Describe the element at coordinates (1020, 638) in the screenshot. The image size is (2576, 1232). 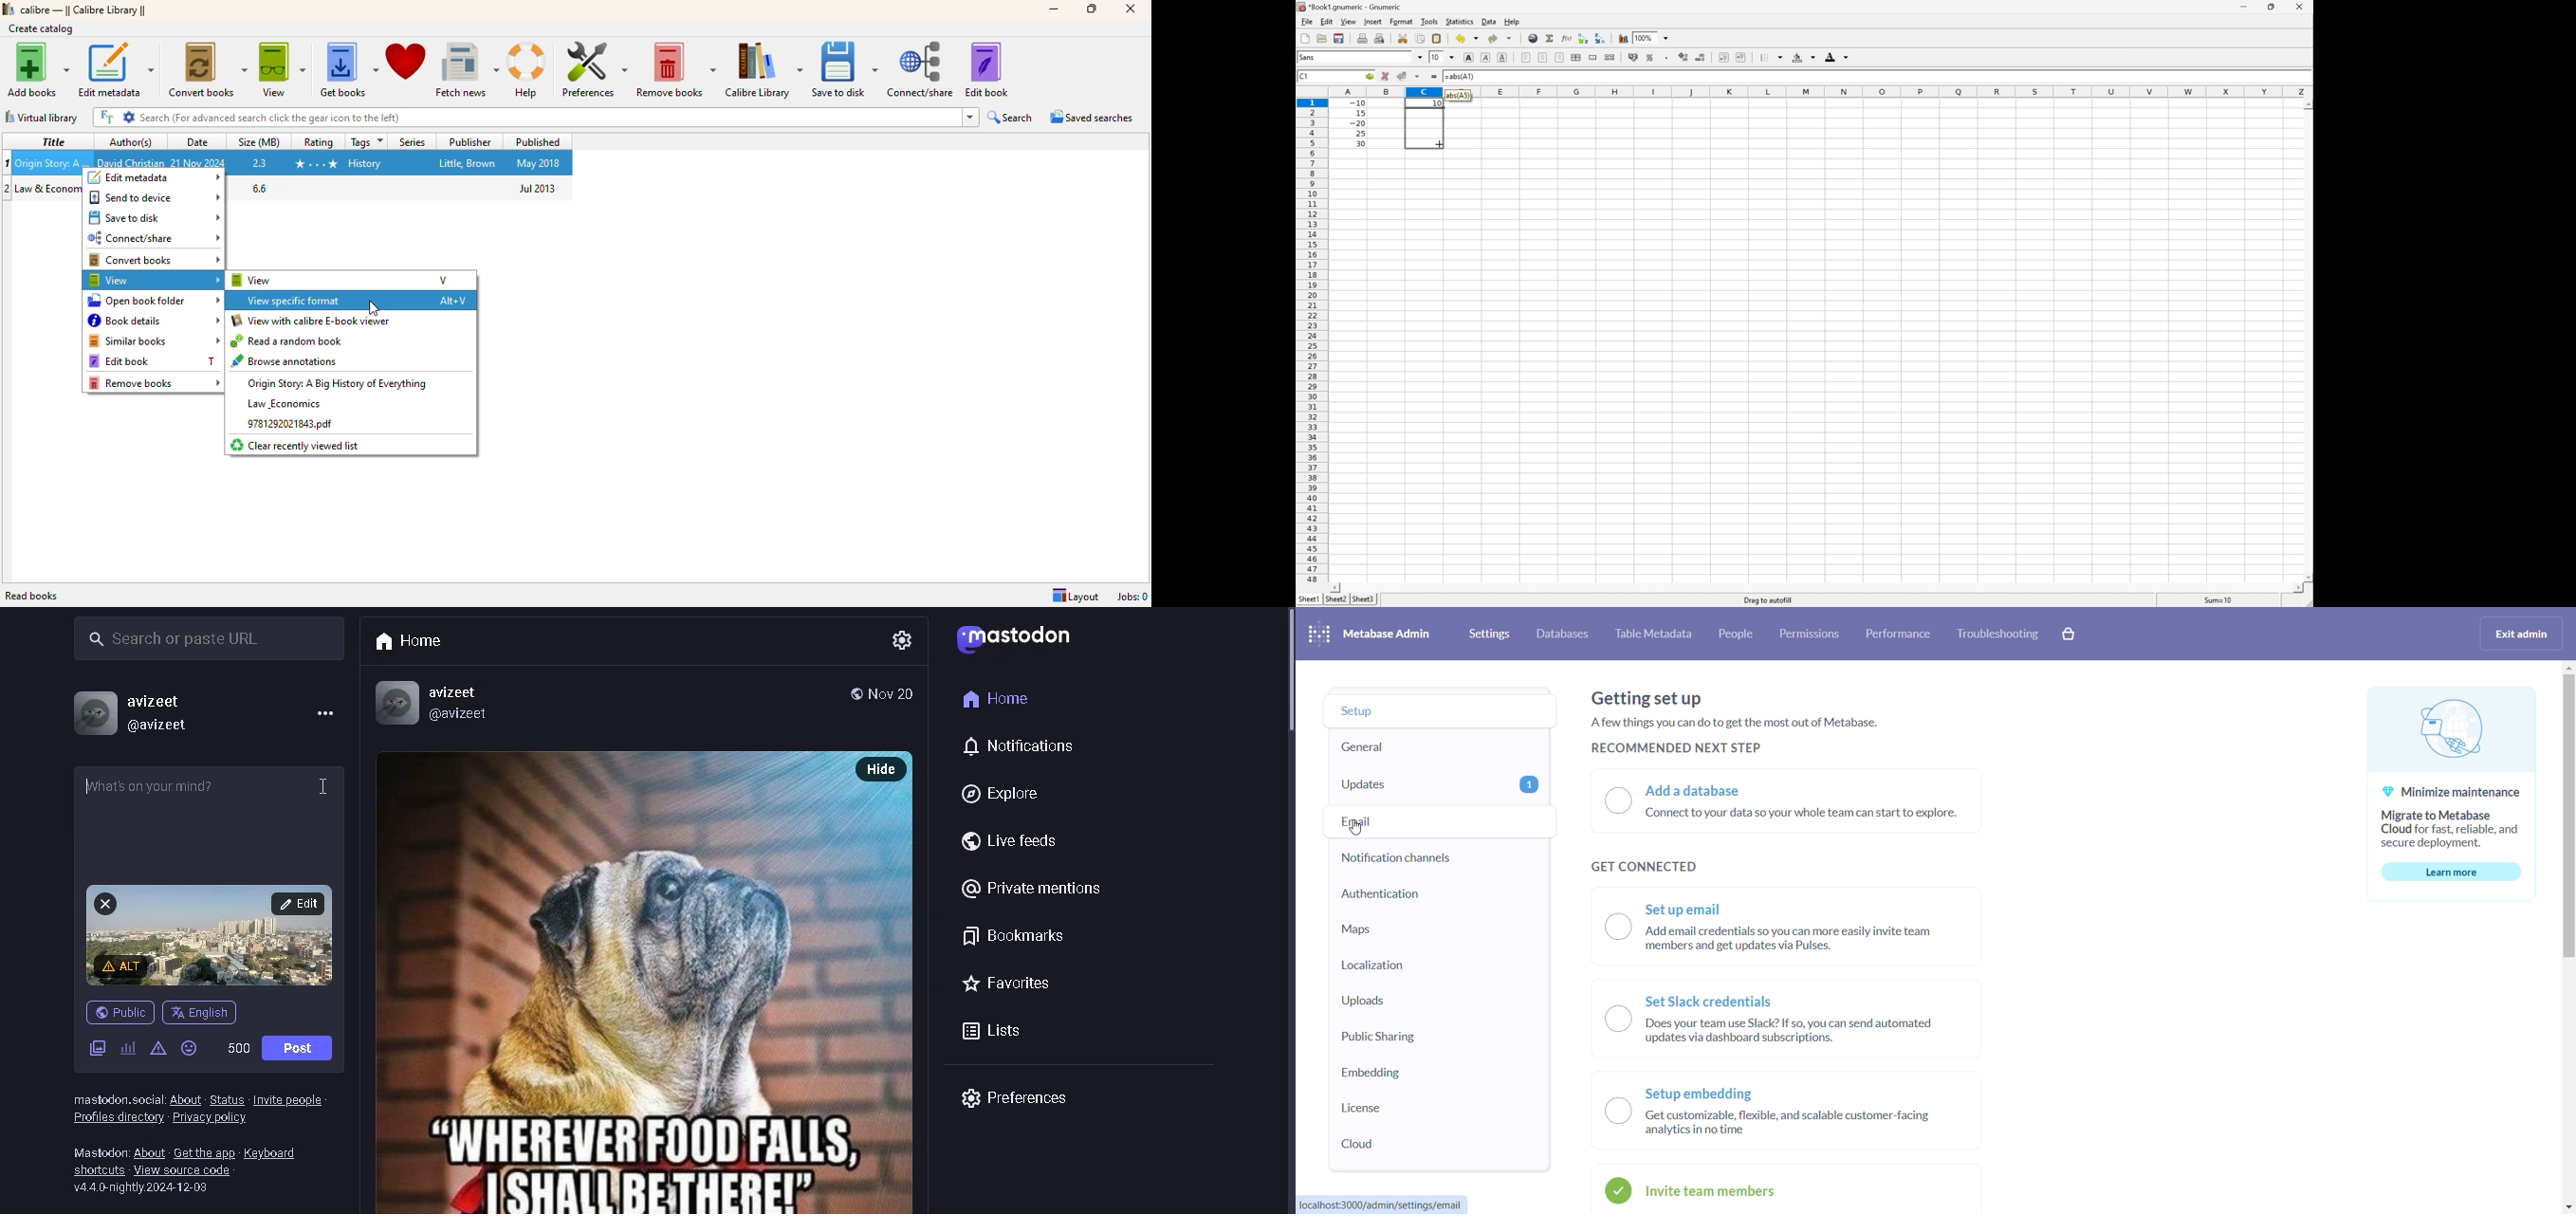
I see `logo` at that location.